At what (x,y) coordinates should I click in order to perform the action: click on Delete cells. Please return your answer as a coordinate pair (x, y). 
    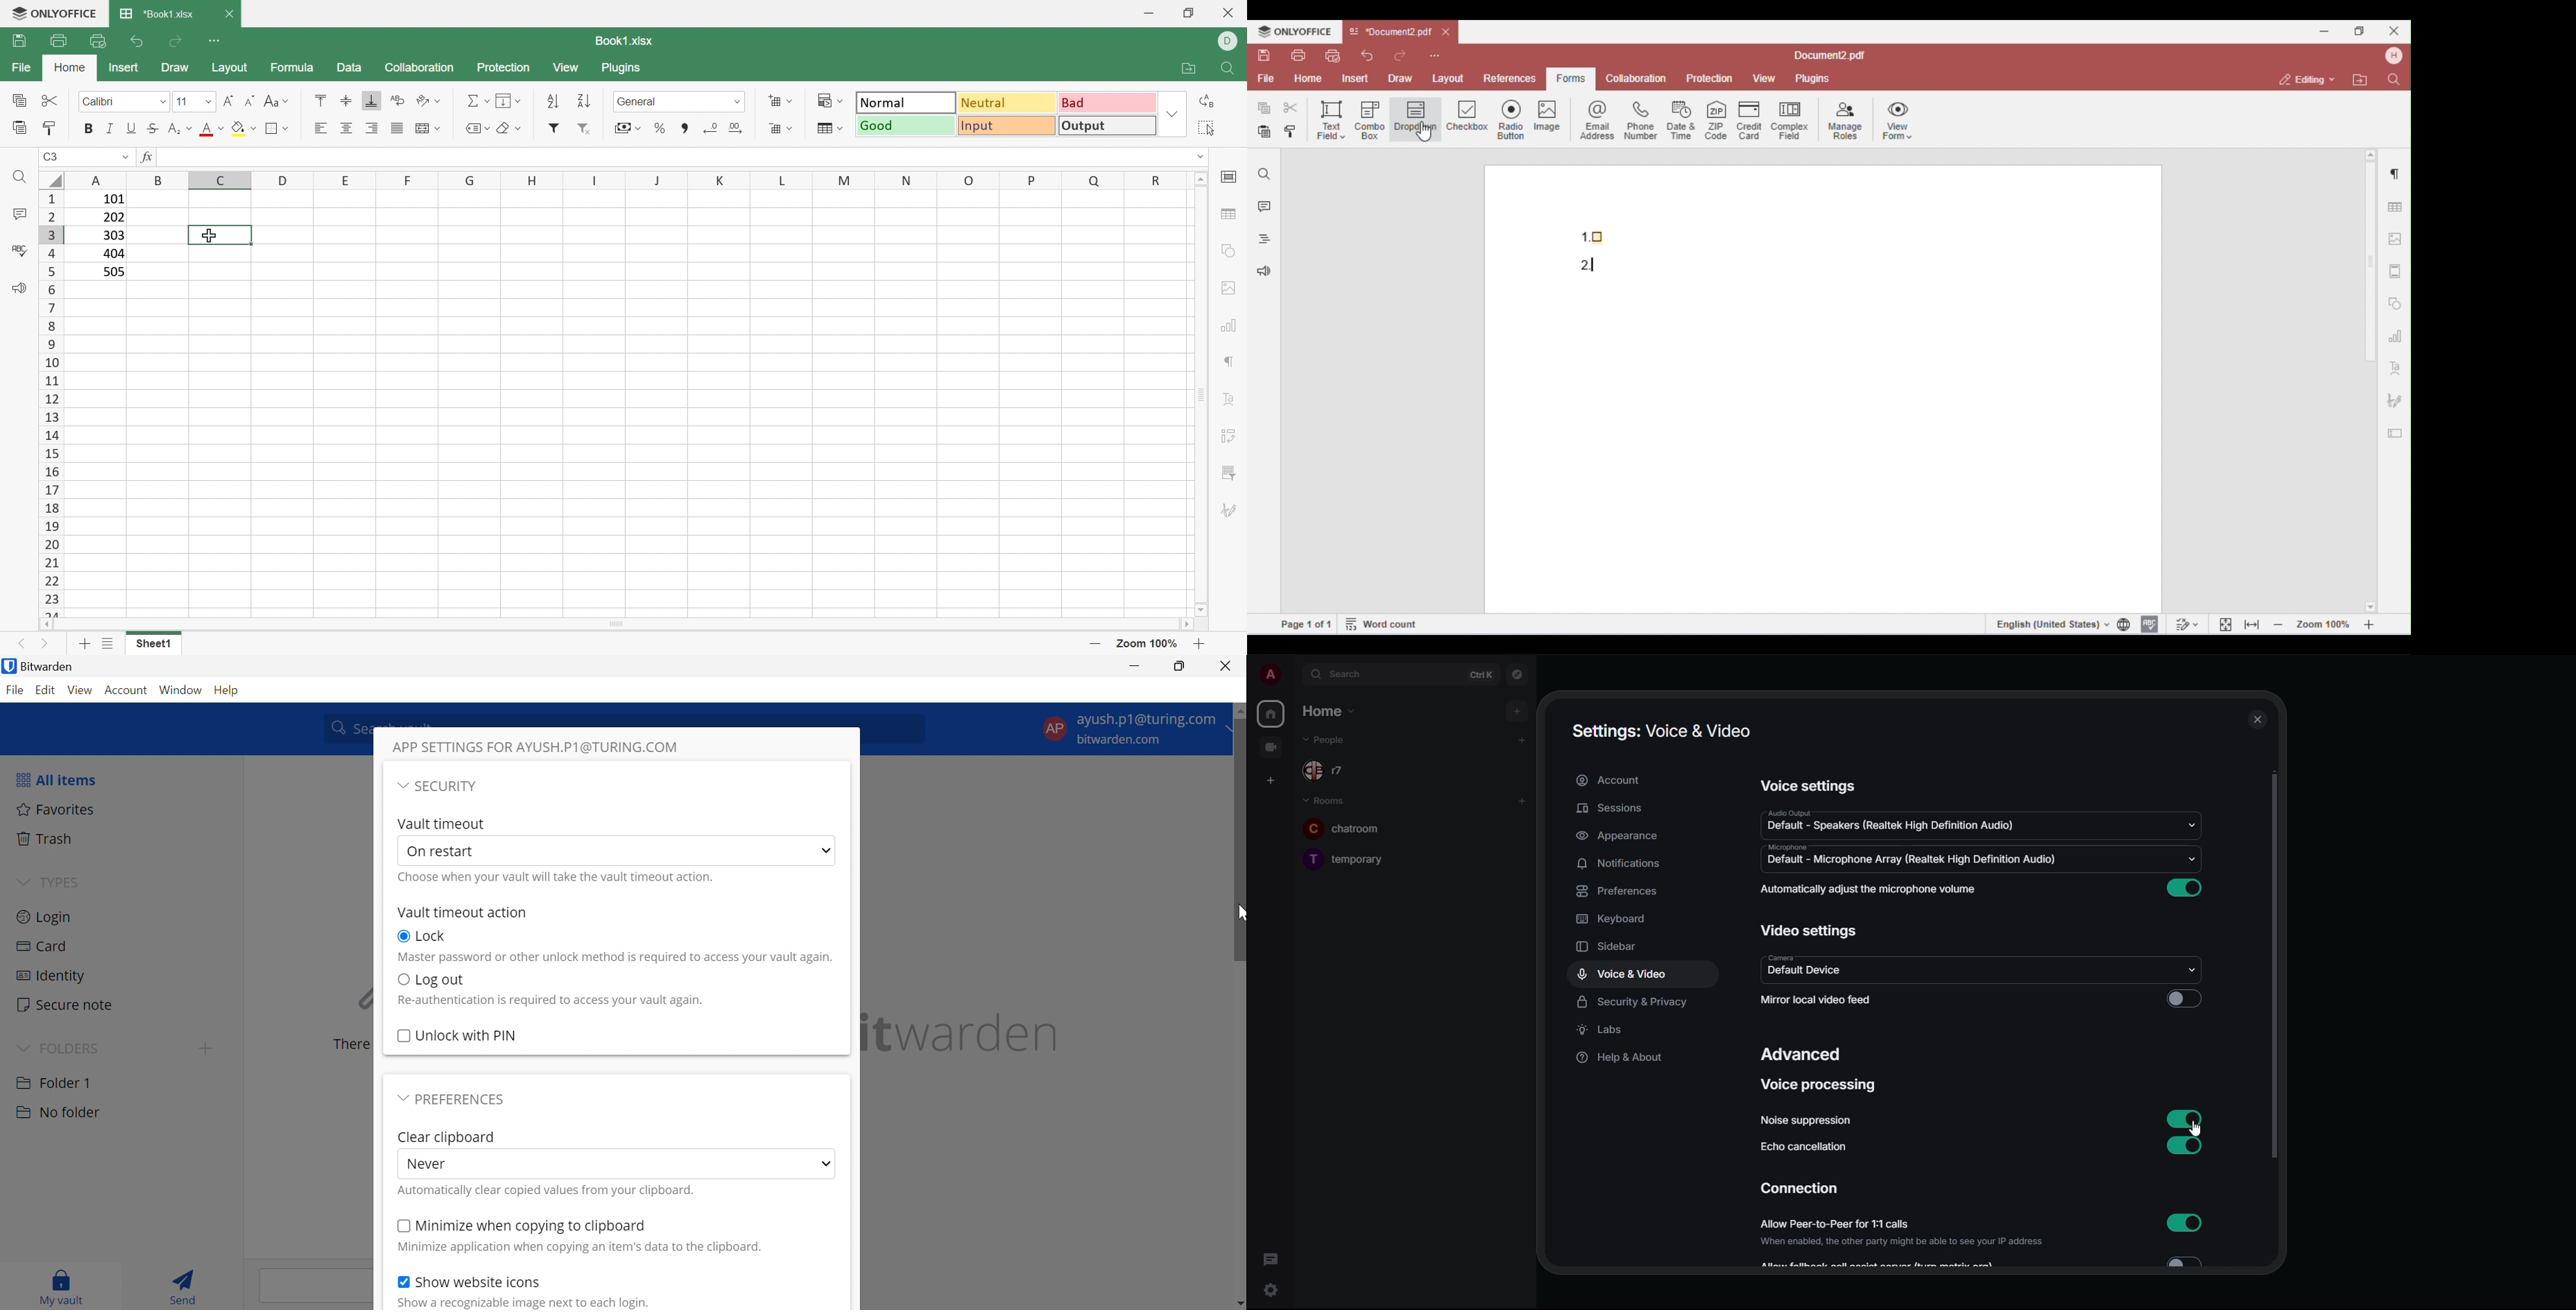
    Looking at the image, I should click on (781, 129).